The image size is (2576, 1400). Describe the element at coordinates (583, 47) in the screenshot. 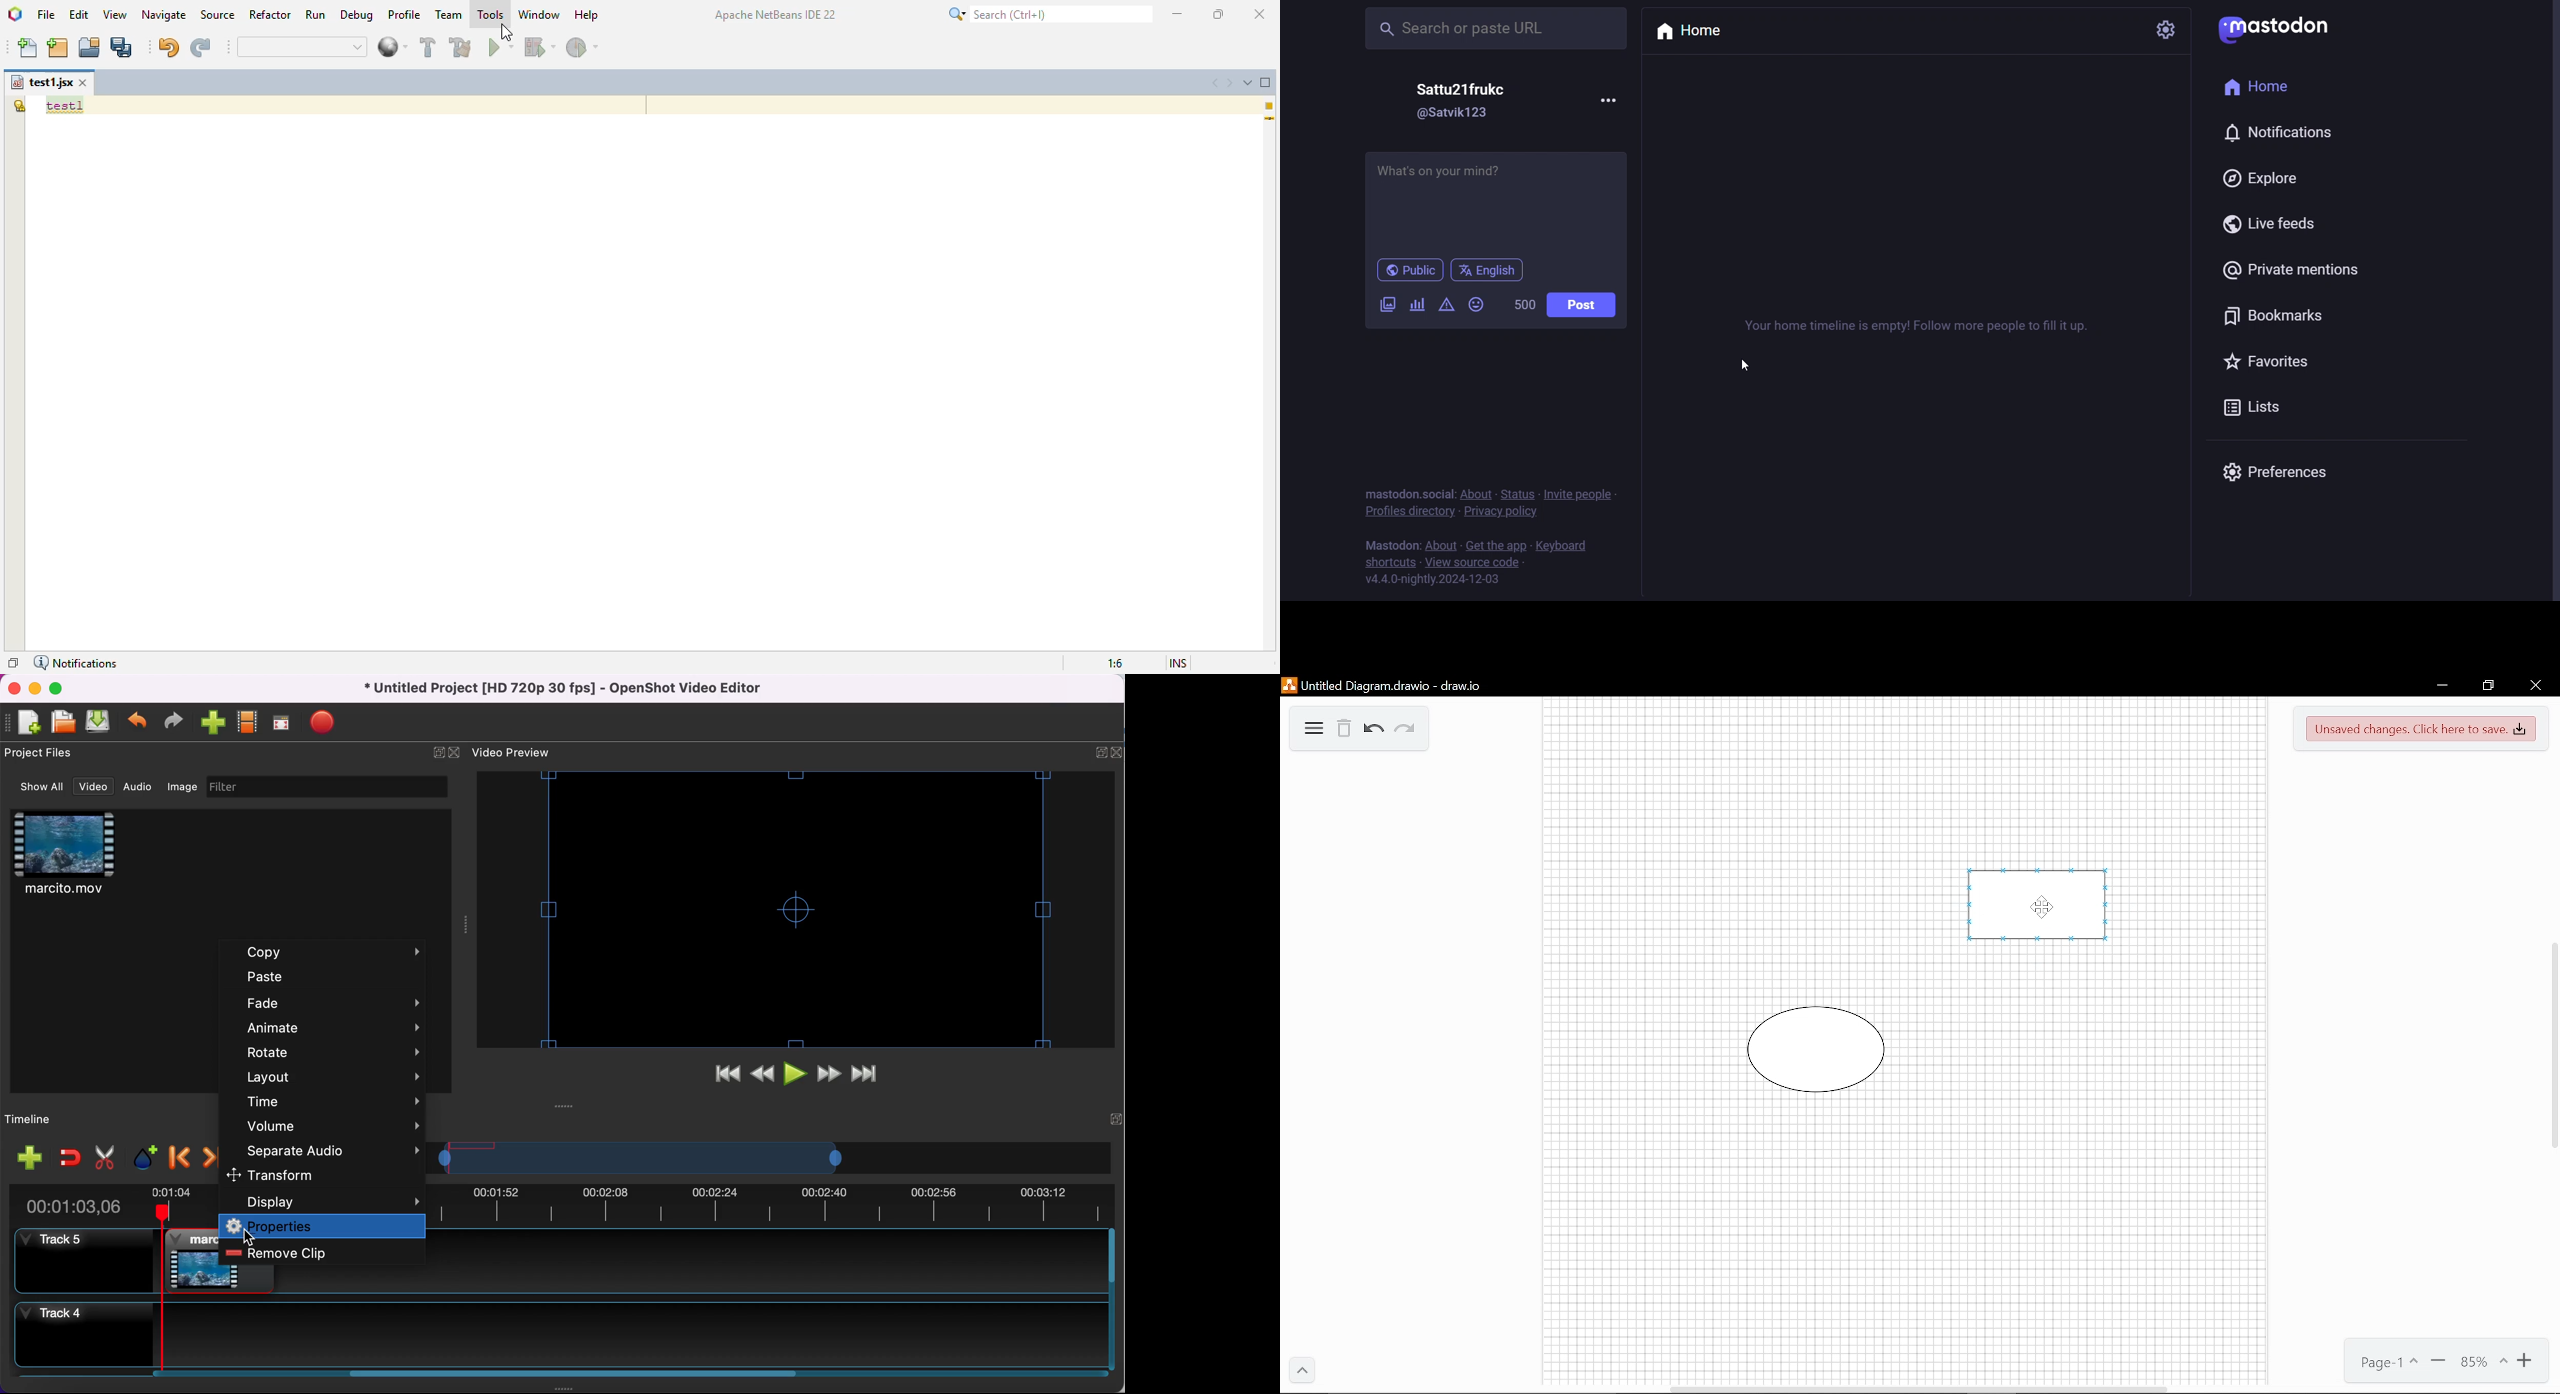

I see `profile project` at that location.